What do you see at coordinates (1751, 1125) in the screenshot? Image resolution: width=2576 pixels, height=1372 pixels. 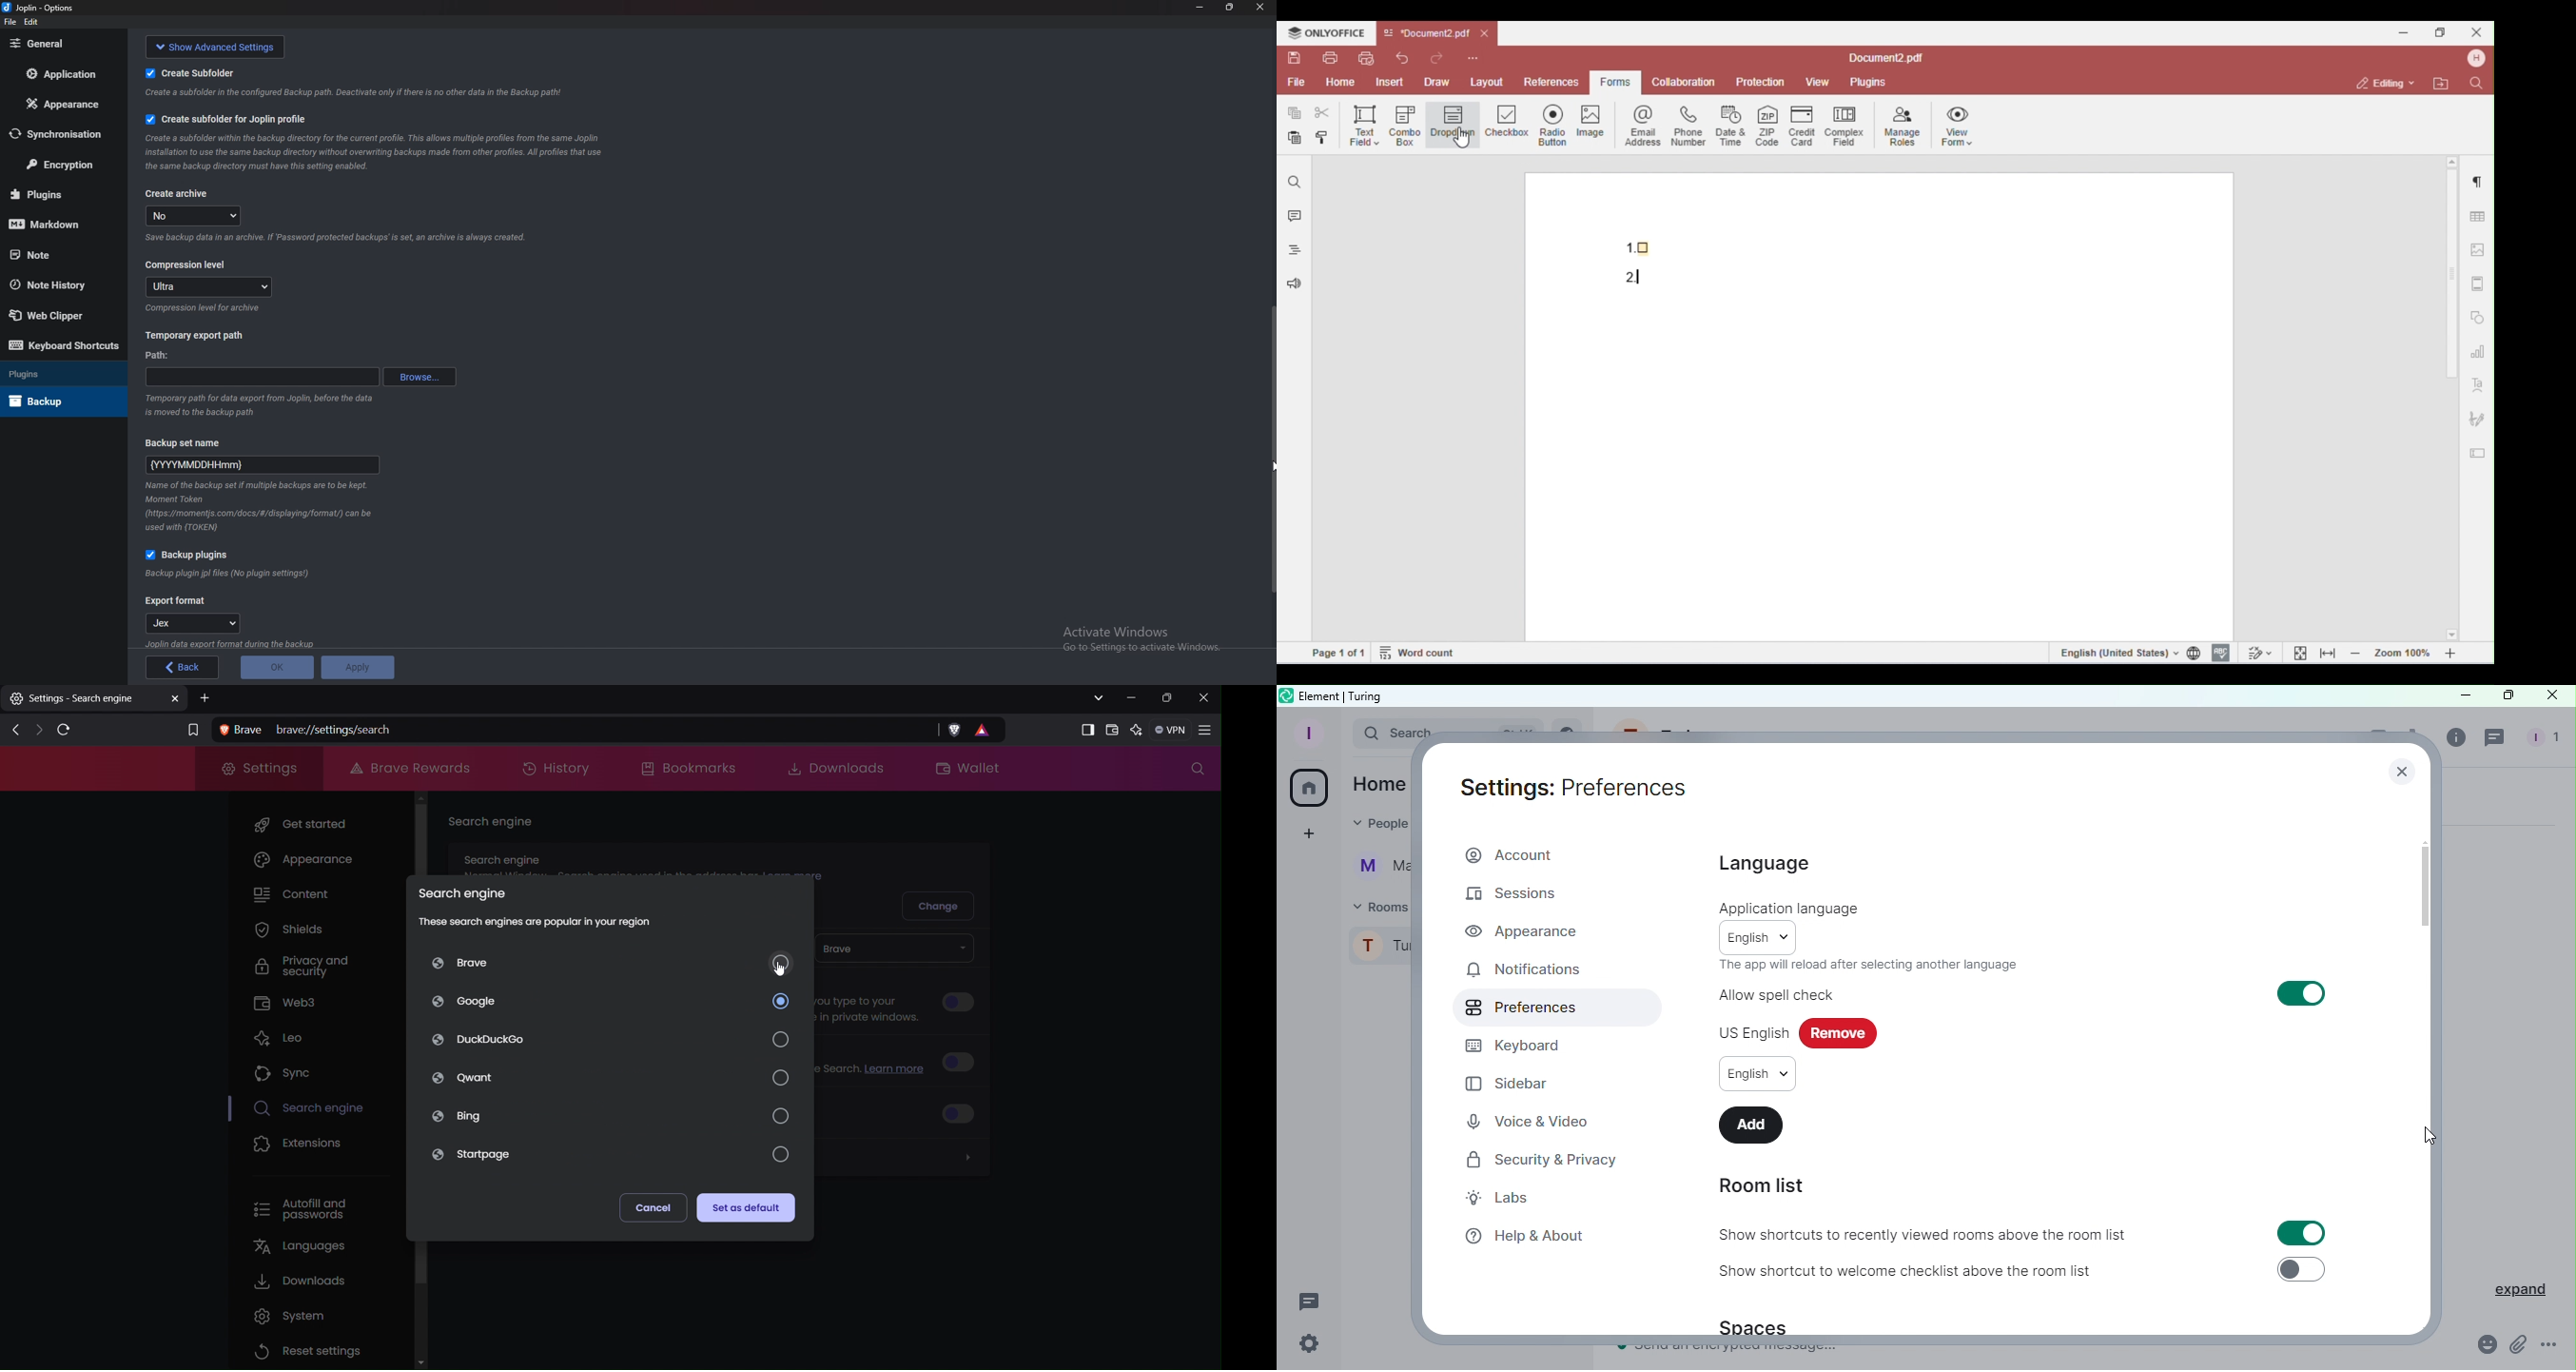 I see `Add` at bounding box center [1751, 1125].